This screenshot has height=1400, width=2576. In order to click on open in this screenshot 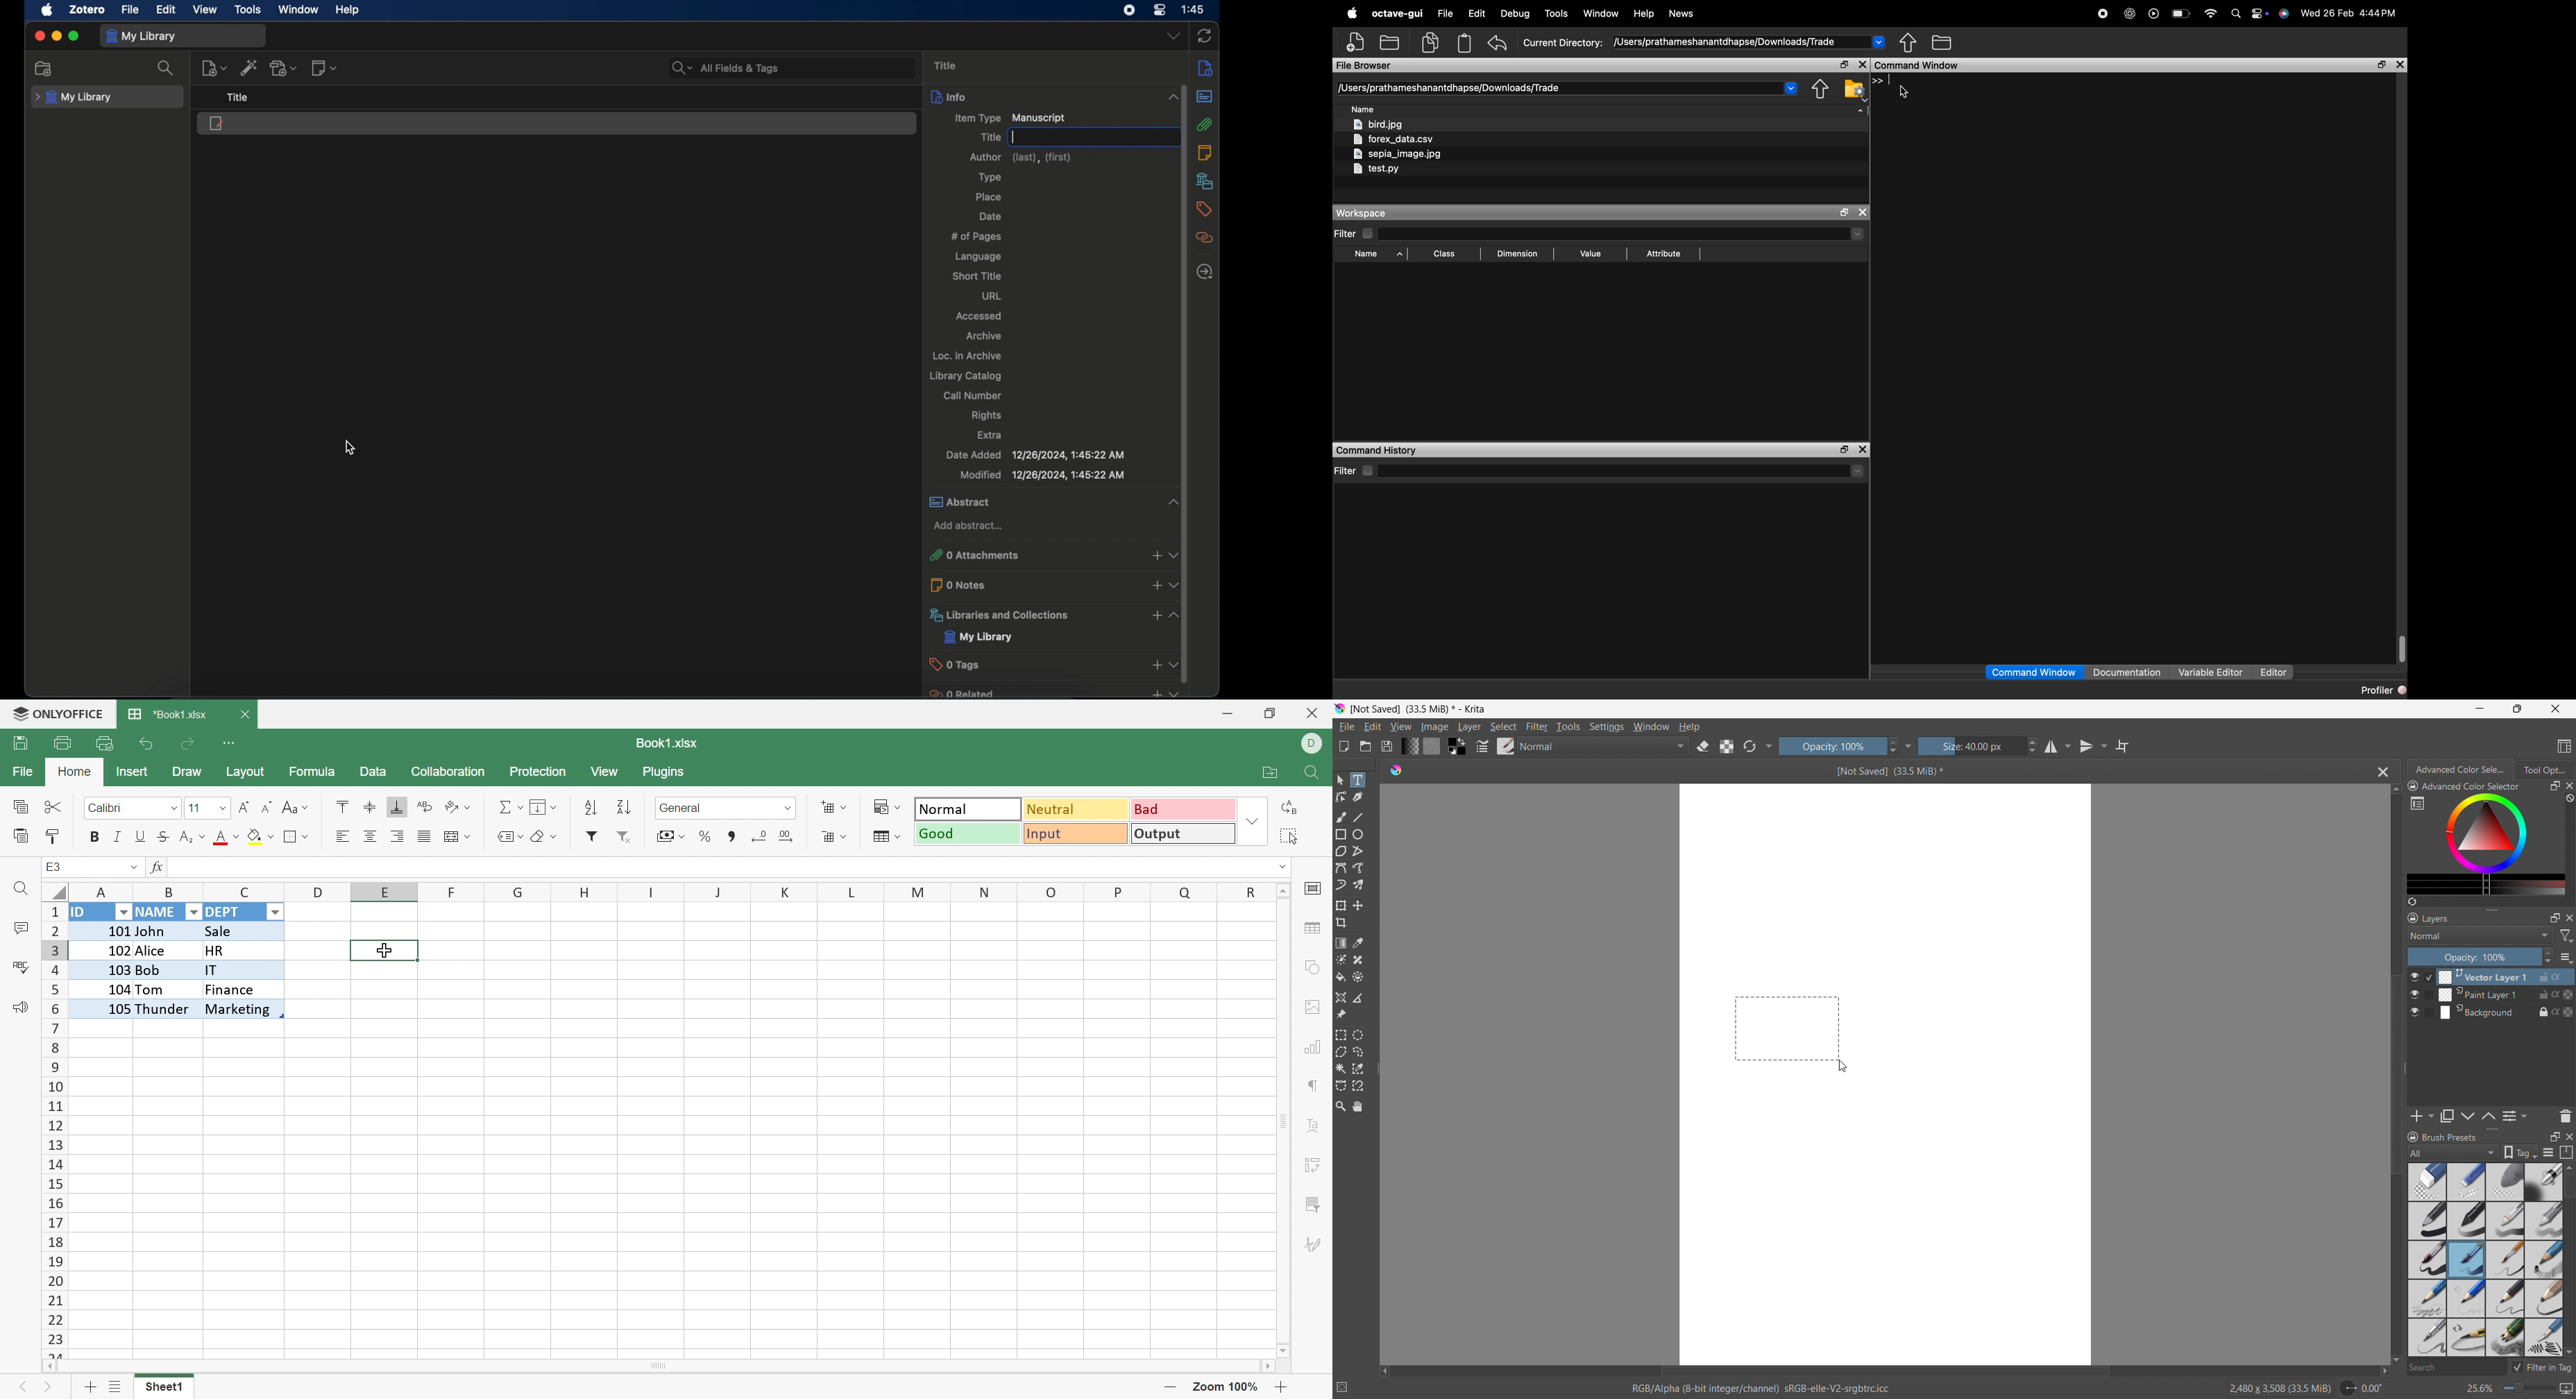, I will do `click(1365, 746)`.